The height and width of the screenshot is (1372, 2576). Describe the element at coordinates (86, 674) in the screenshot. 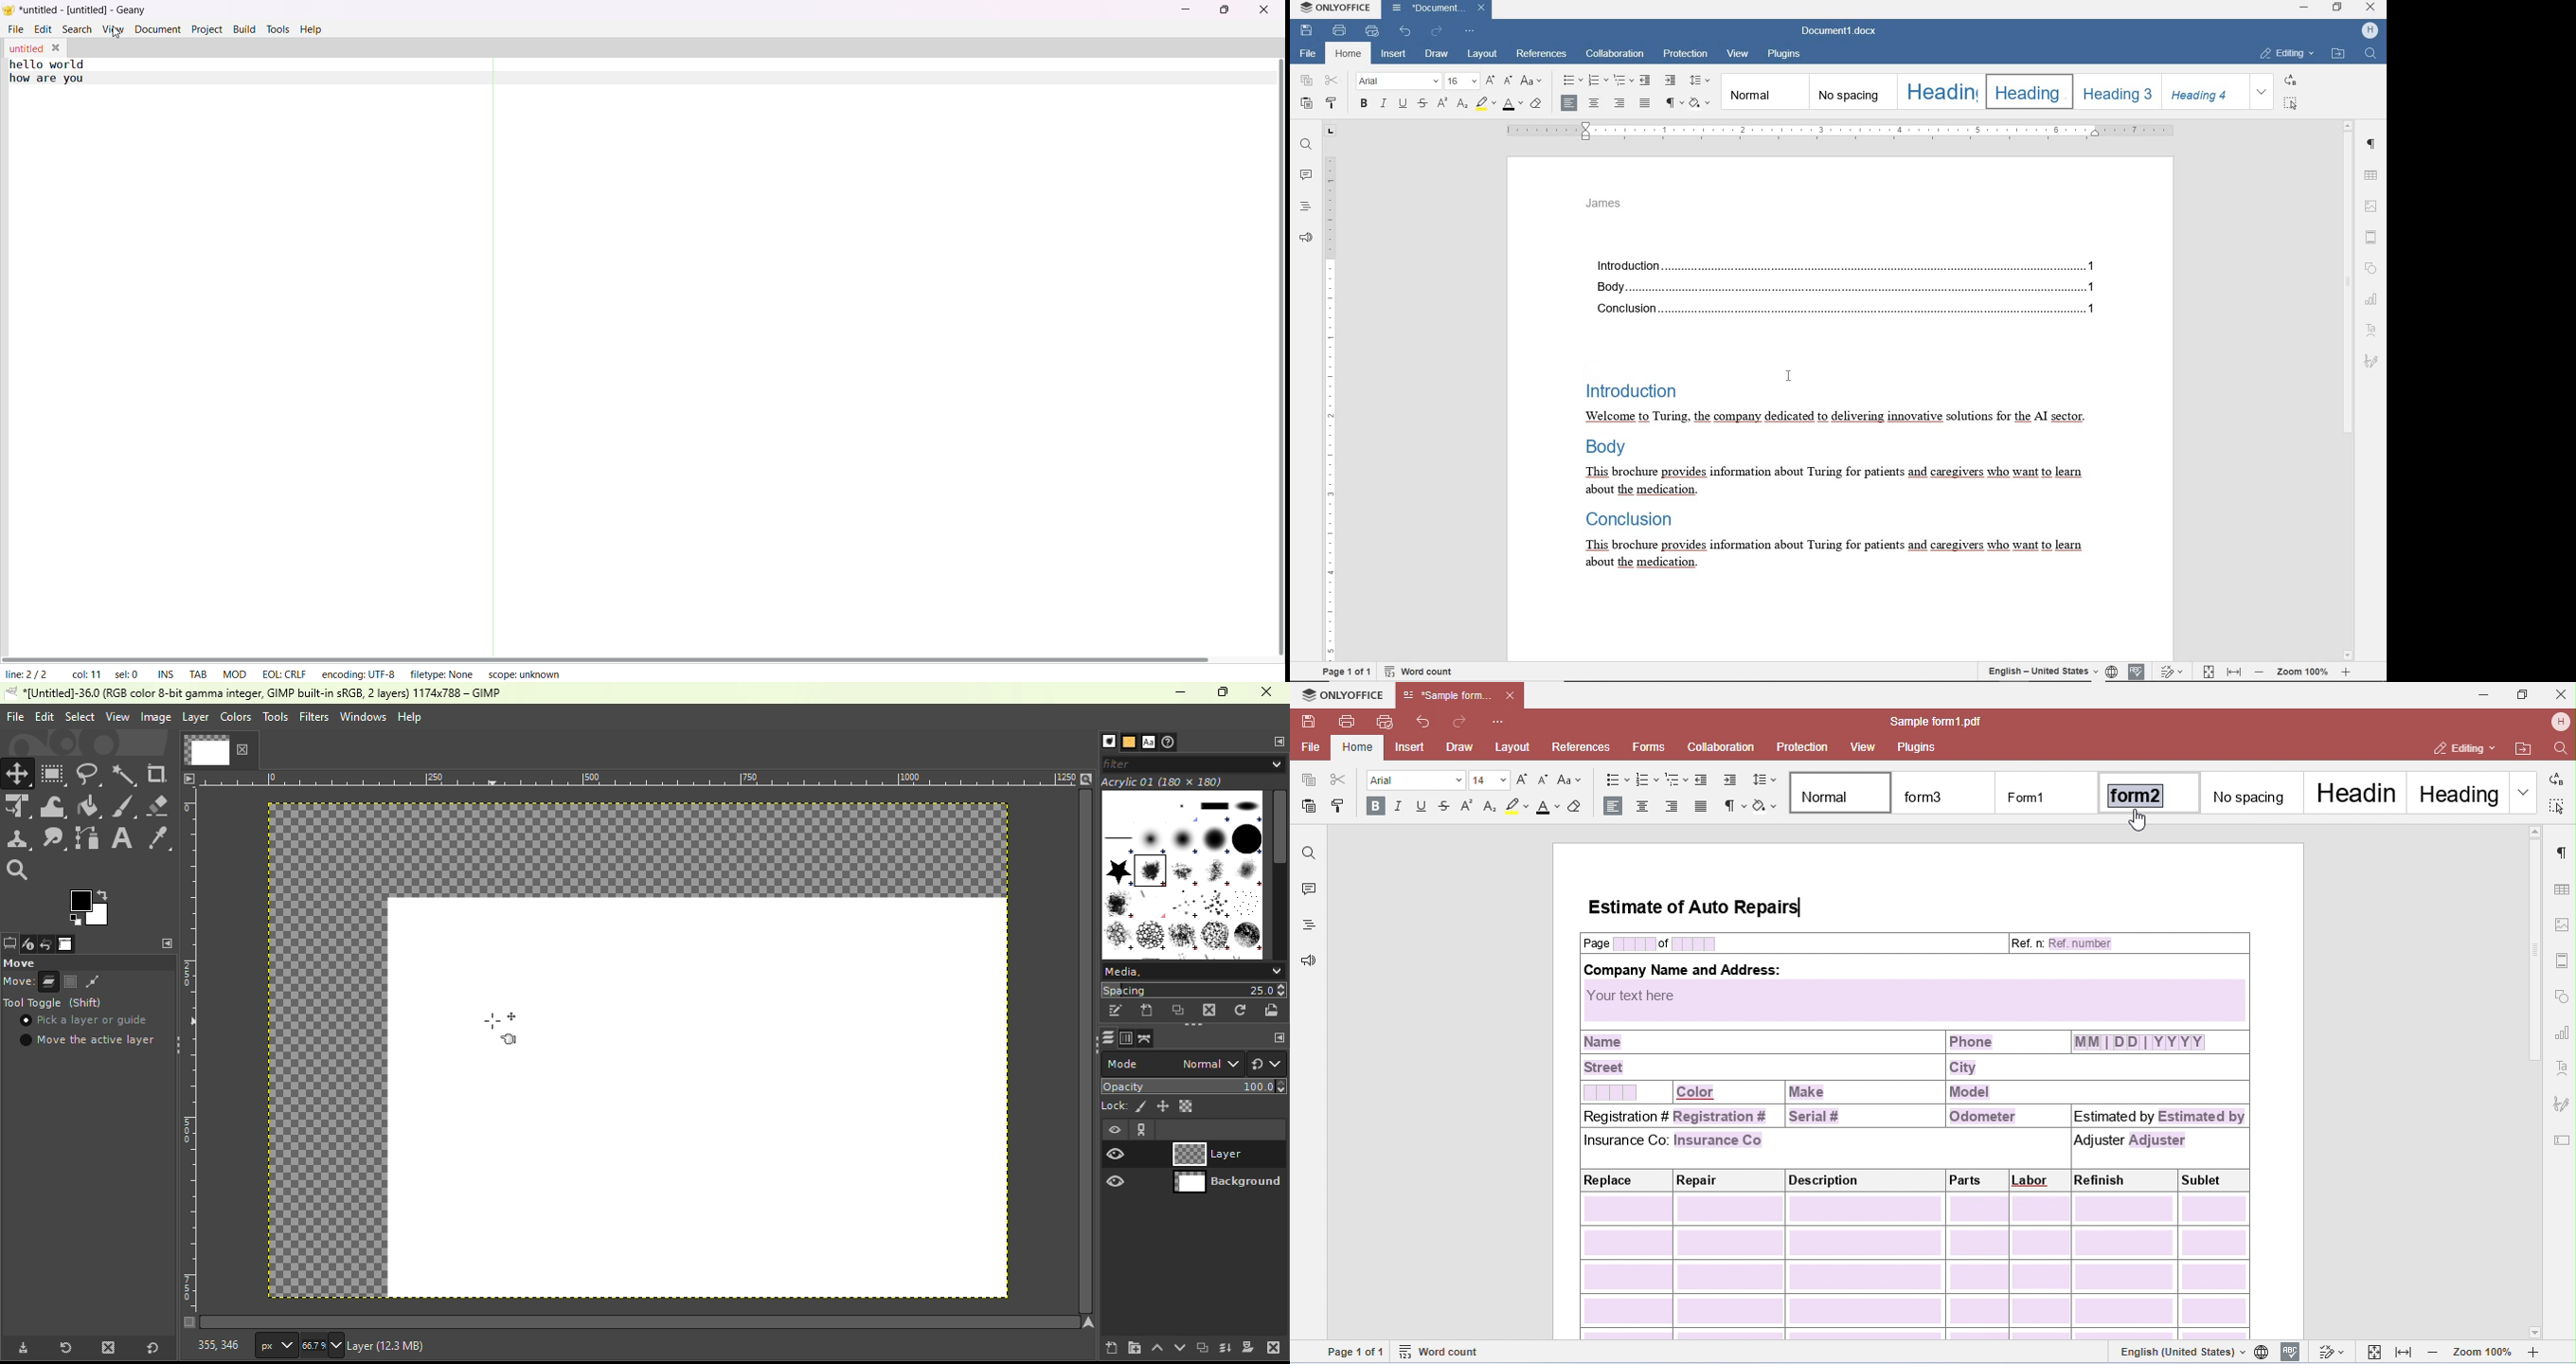

I see `column` at that location.